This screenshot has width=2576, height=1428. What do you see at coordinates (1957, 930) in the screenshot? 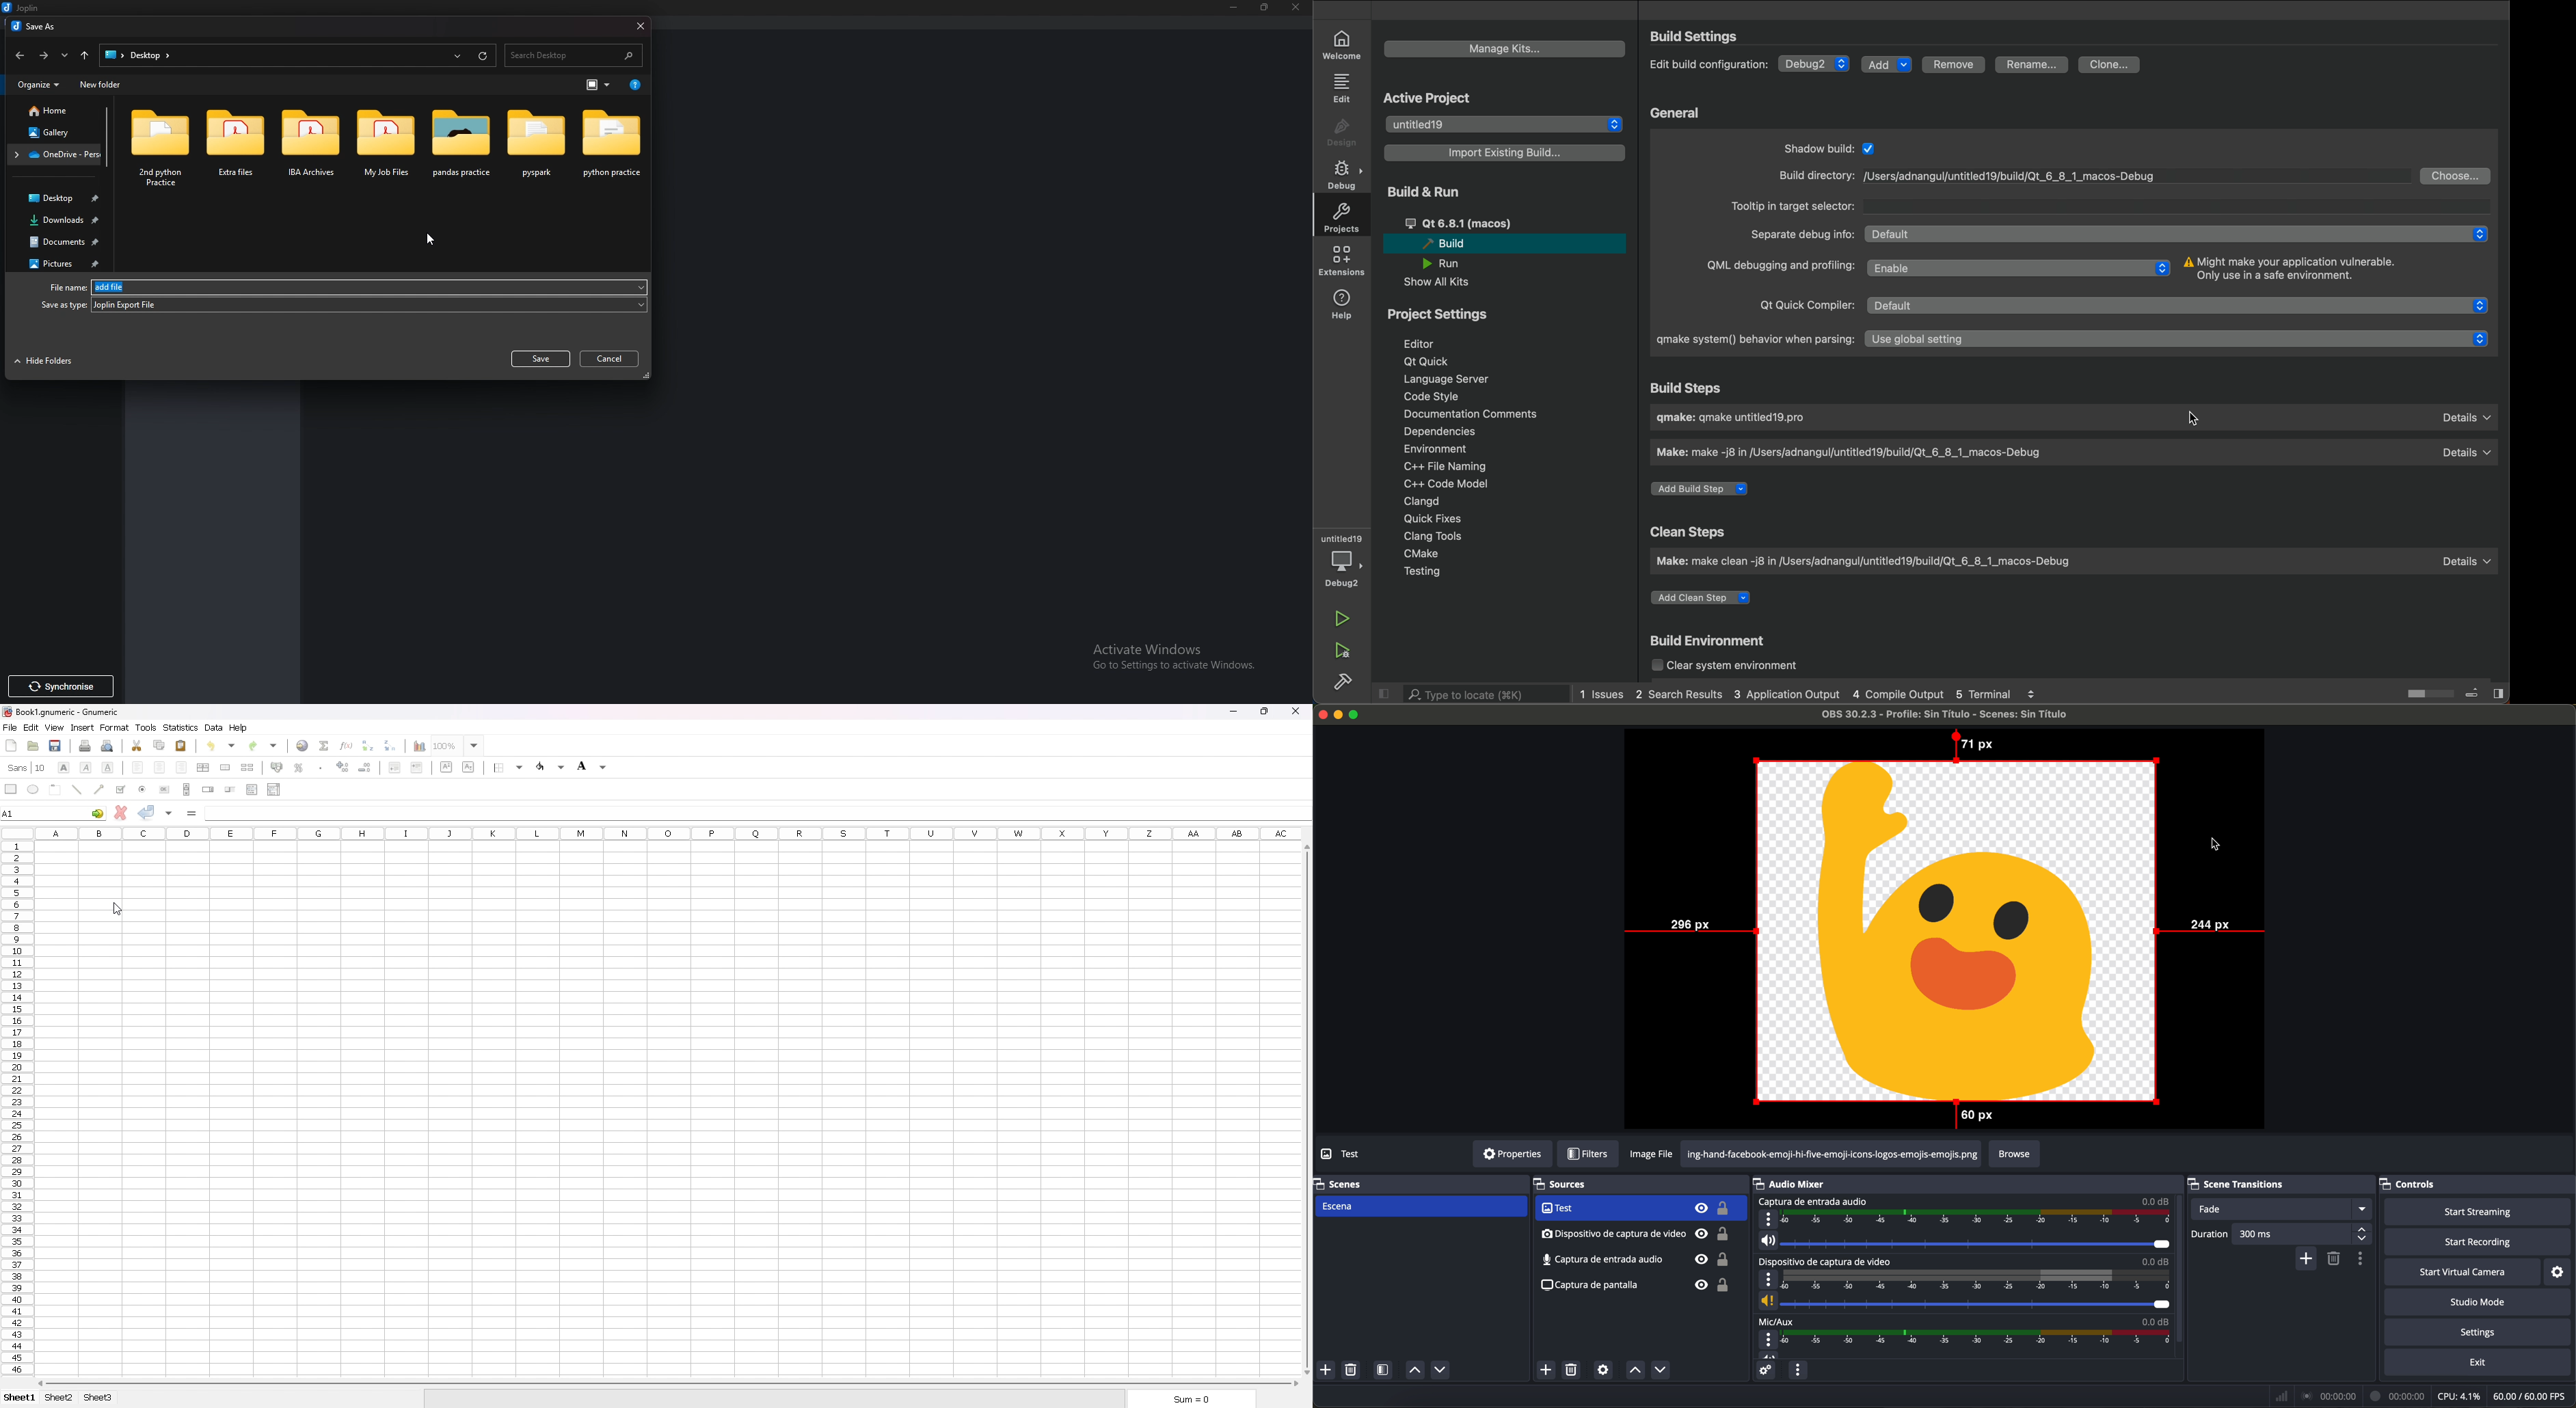
I see `image moved to the center` at bounding box center [1957, 930].